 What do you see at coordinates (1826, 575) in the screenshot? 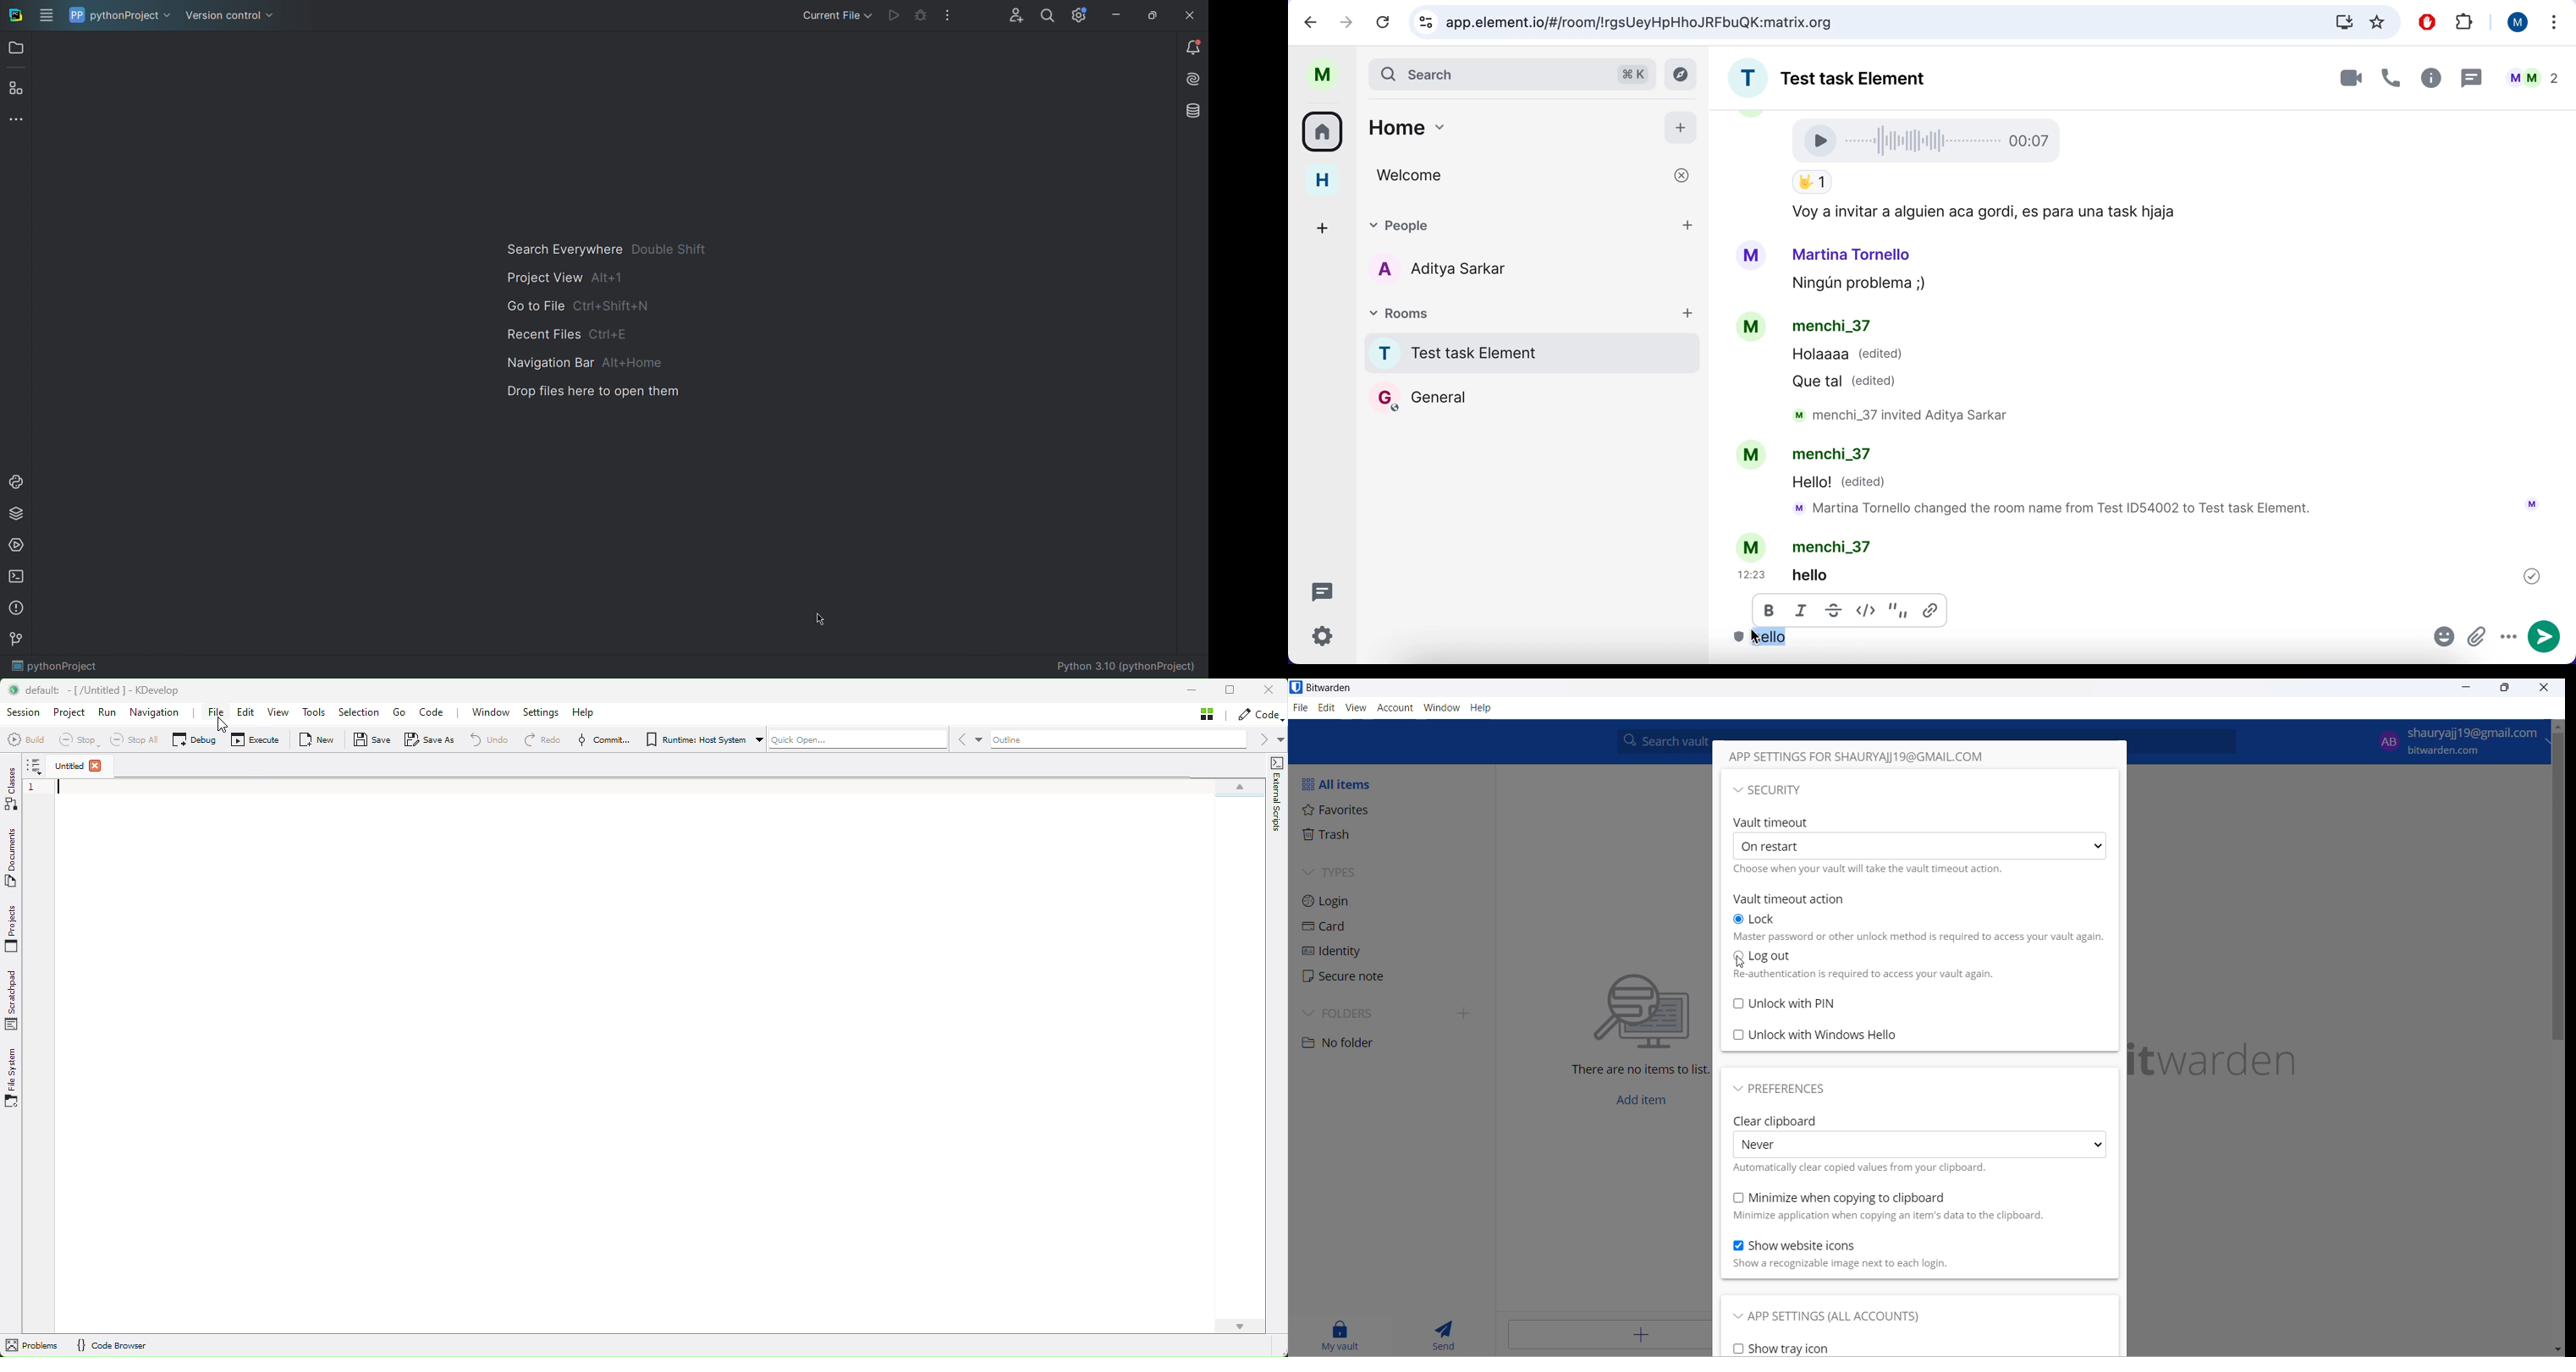
I see `helio` at bounding box center [1826, 575].